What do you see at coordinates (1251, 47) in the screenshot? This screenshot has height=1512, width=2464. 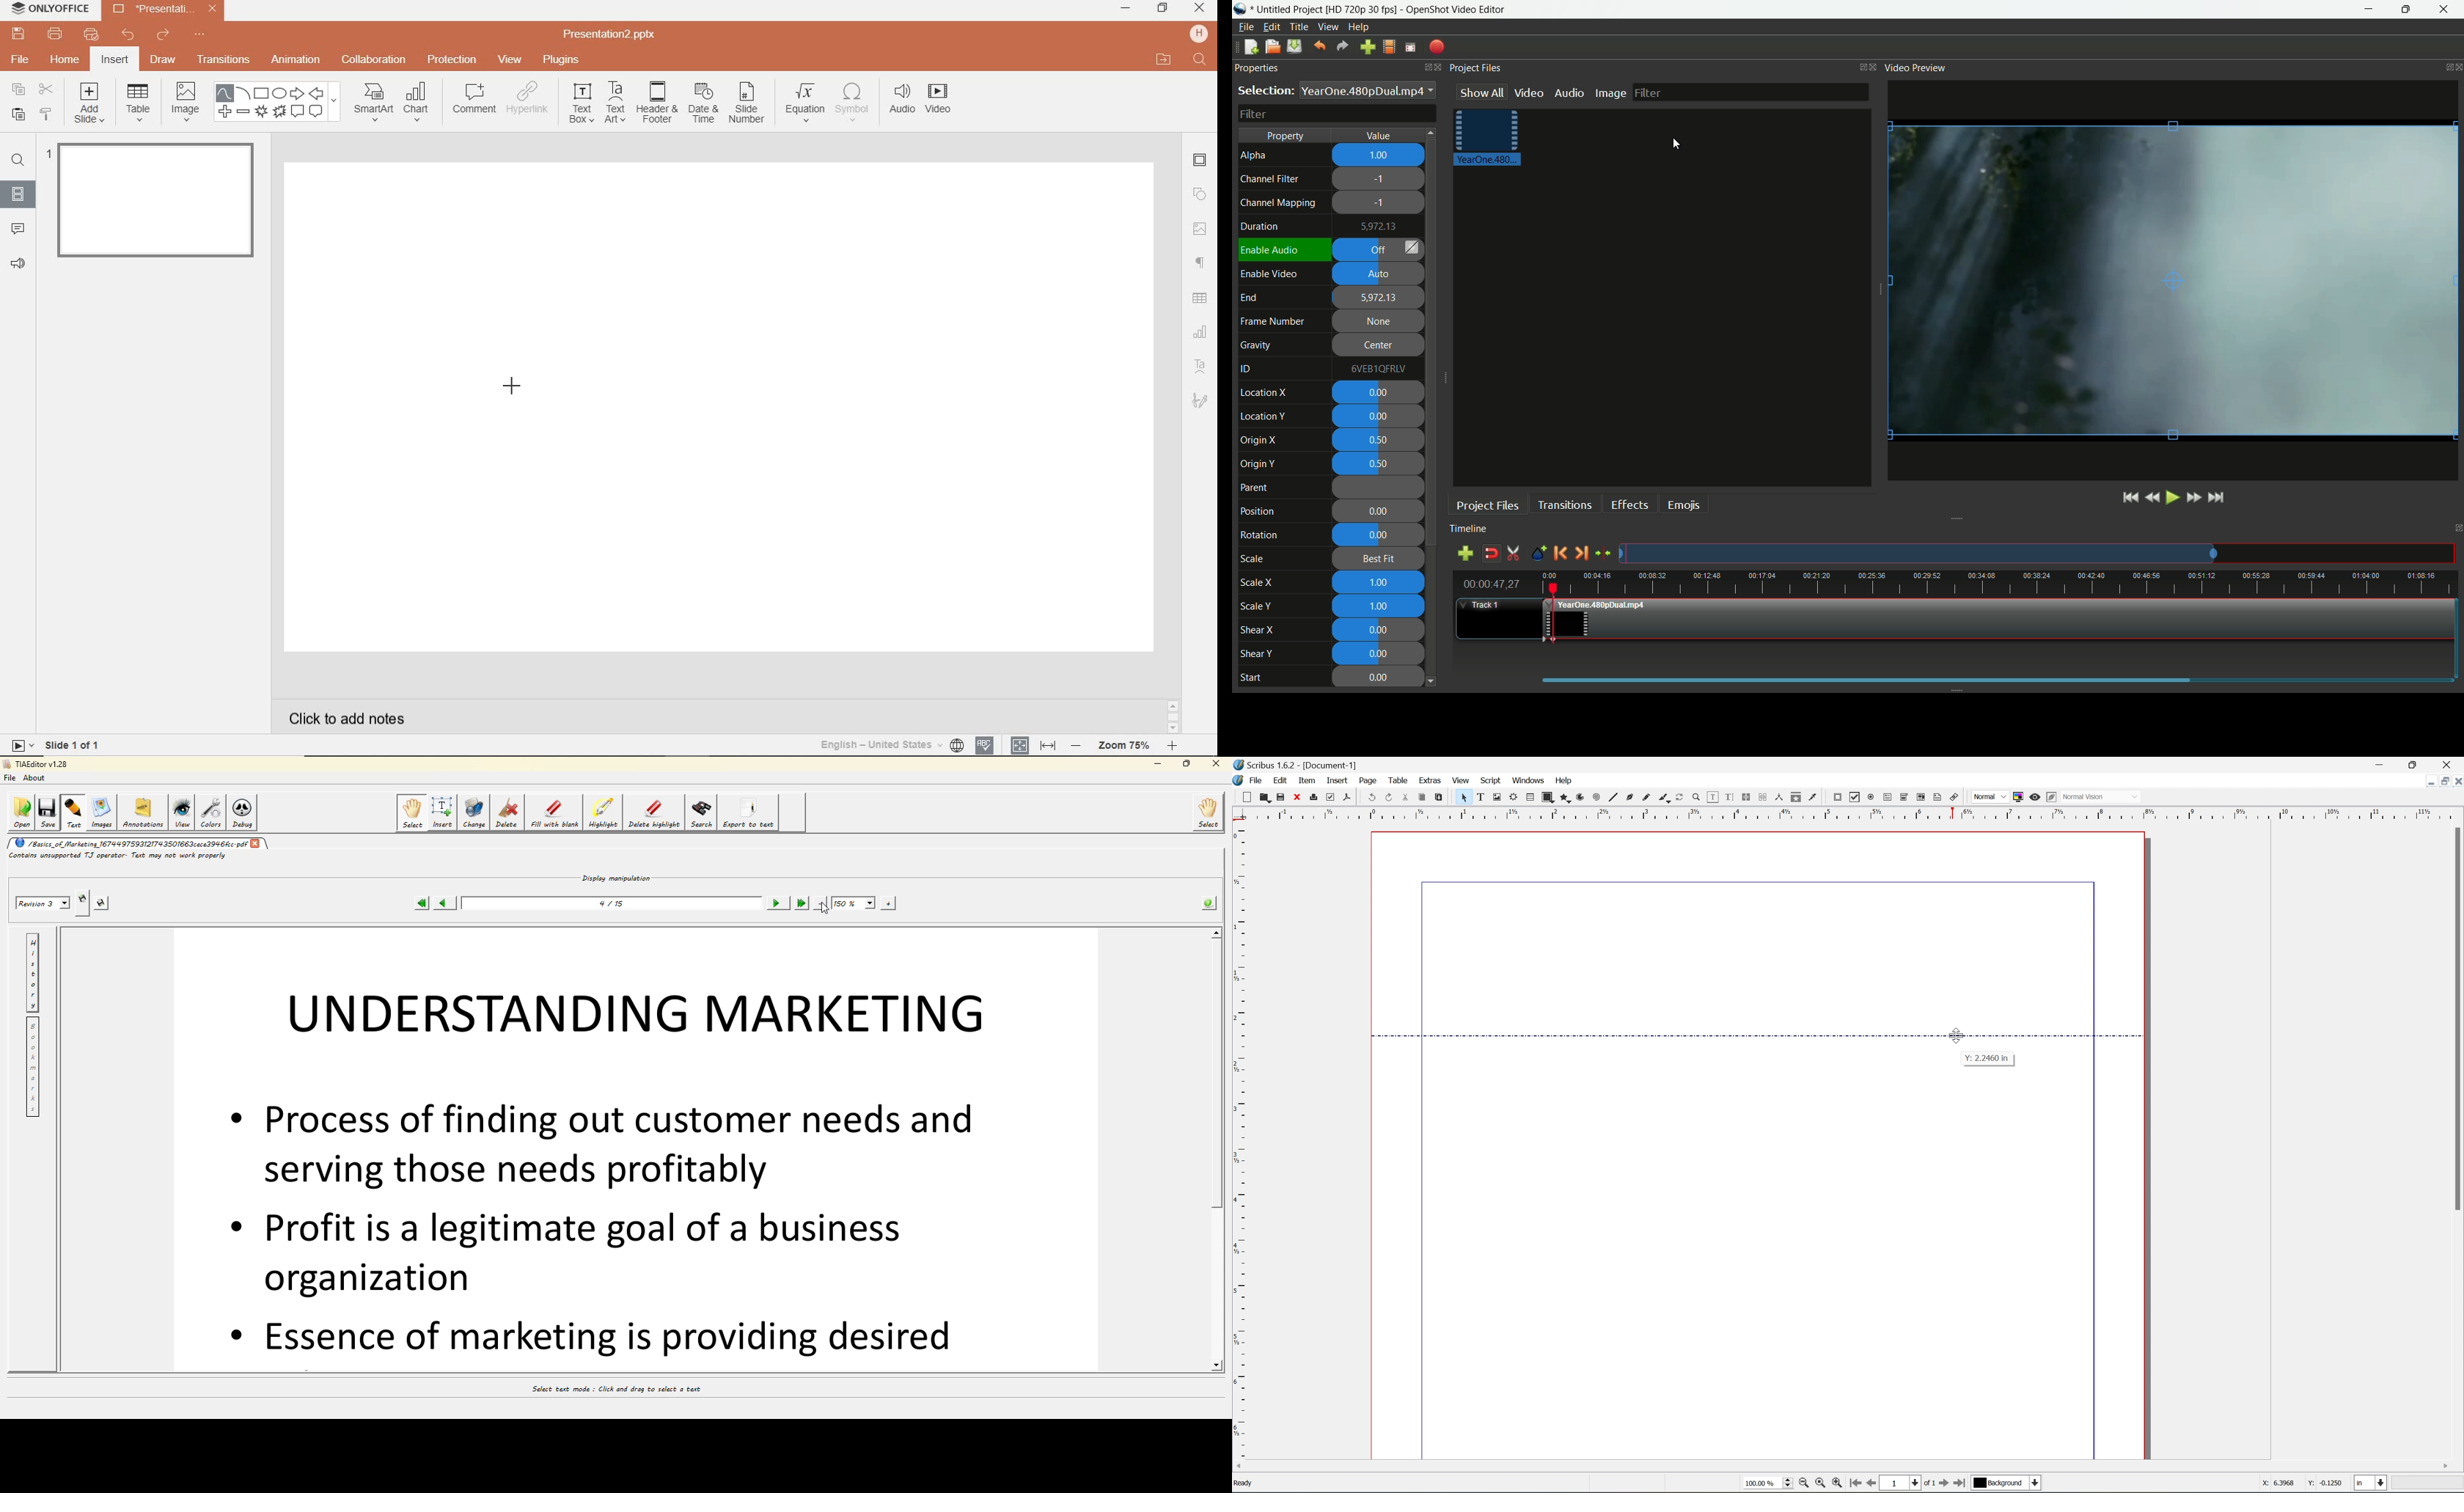 I see `new file` at bounding box center [1251, 47].